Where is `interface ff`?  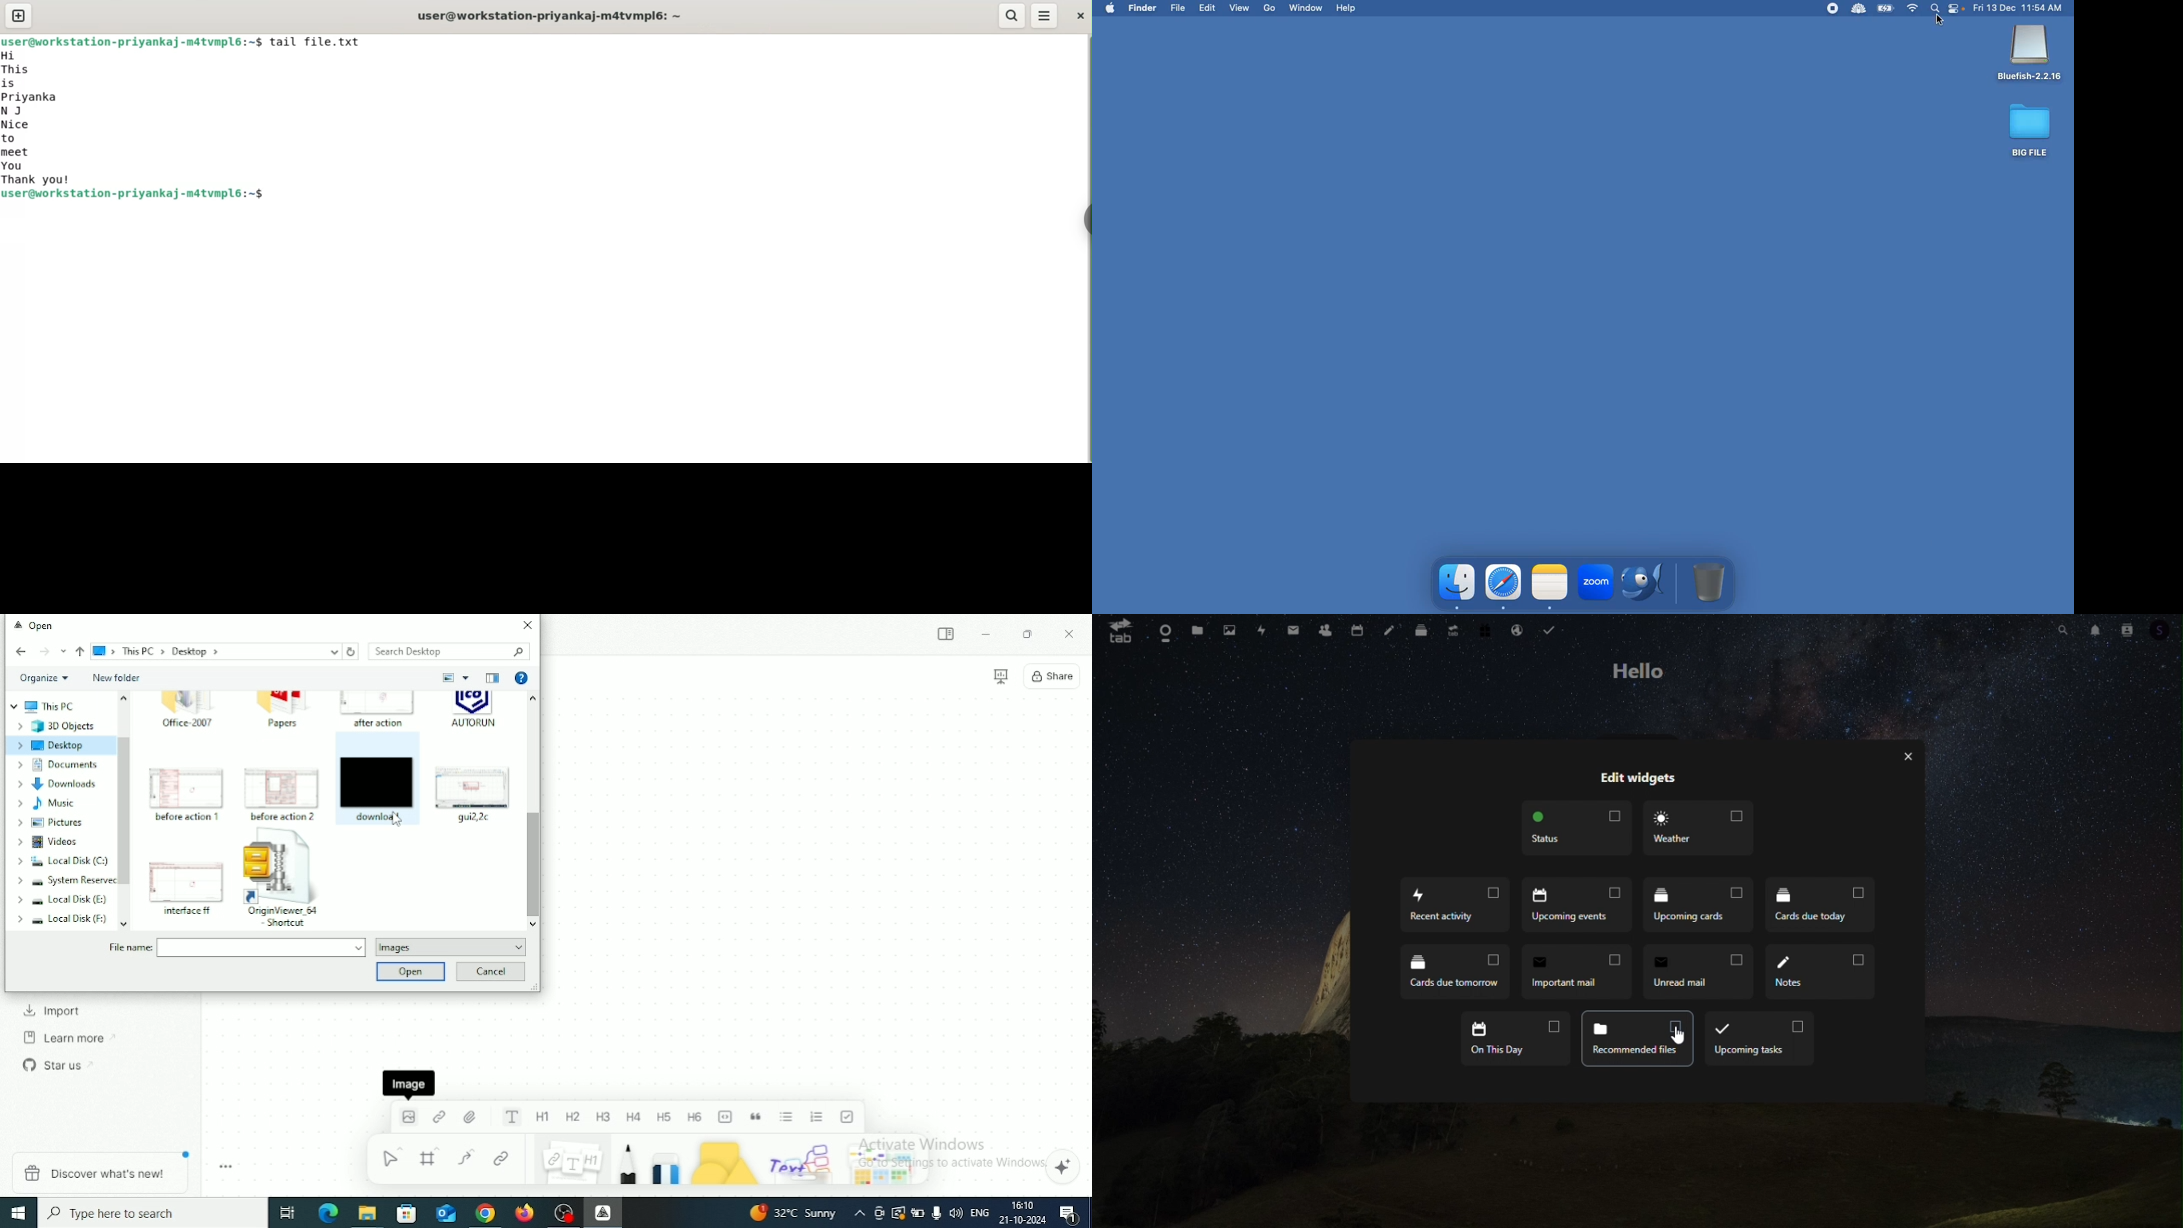 interface ff is located at coordinates (187, 889).